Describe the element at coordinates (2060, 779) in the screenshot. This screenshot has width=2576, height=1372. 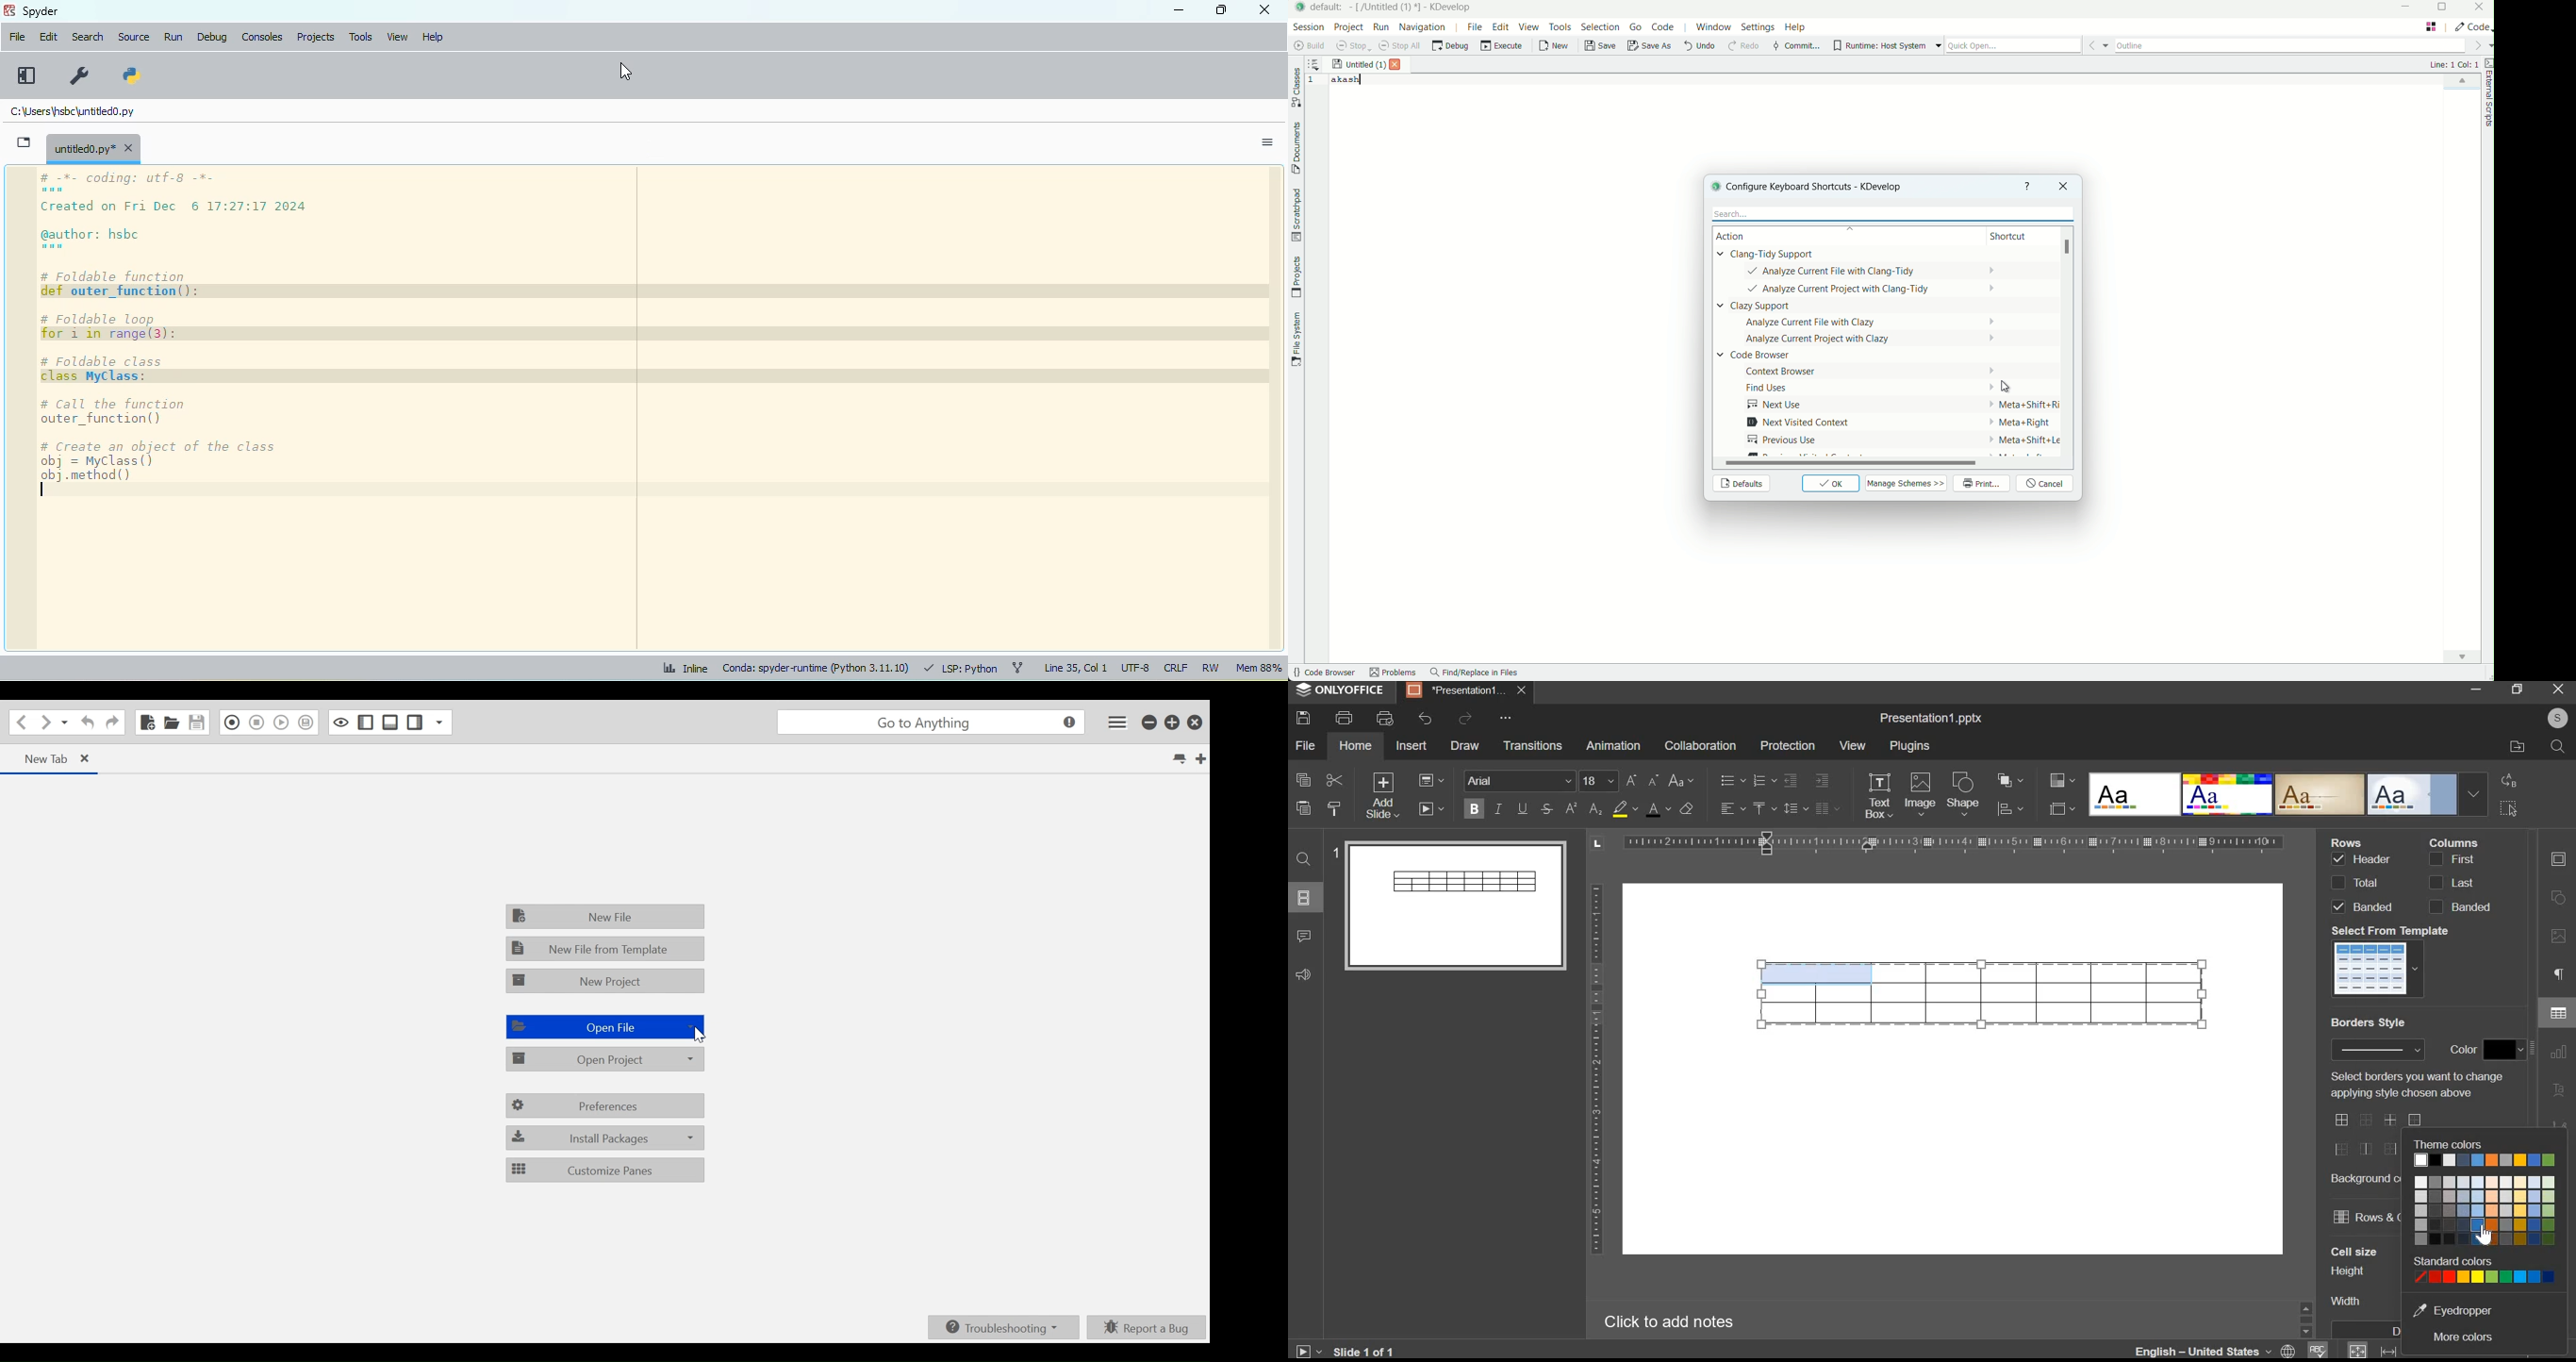
I see `design color` at that location.